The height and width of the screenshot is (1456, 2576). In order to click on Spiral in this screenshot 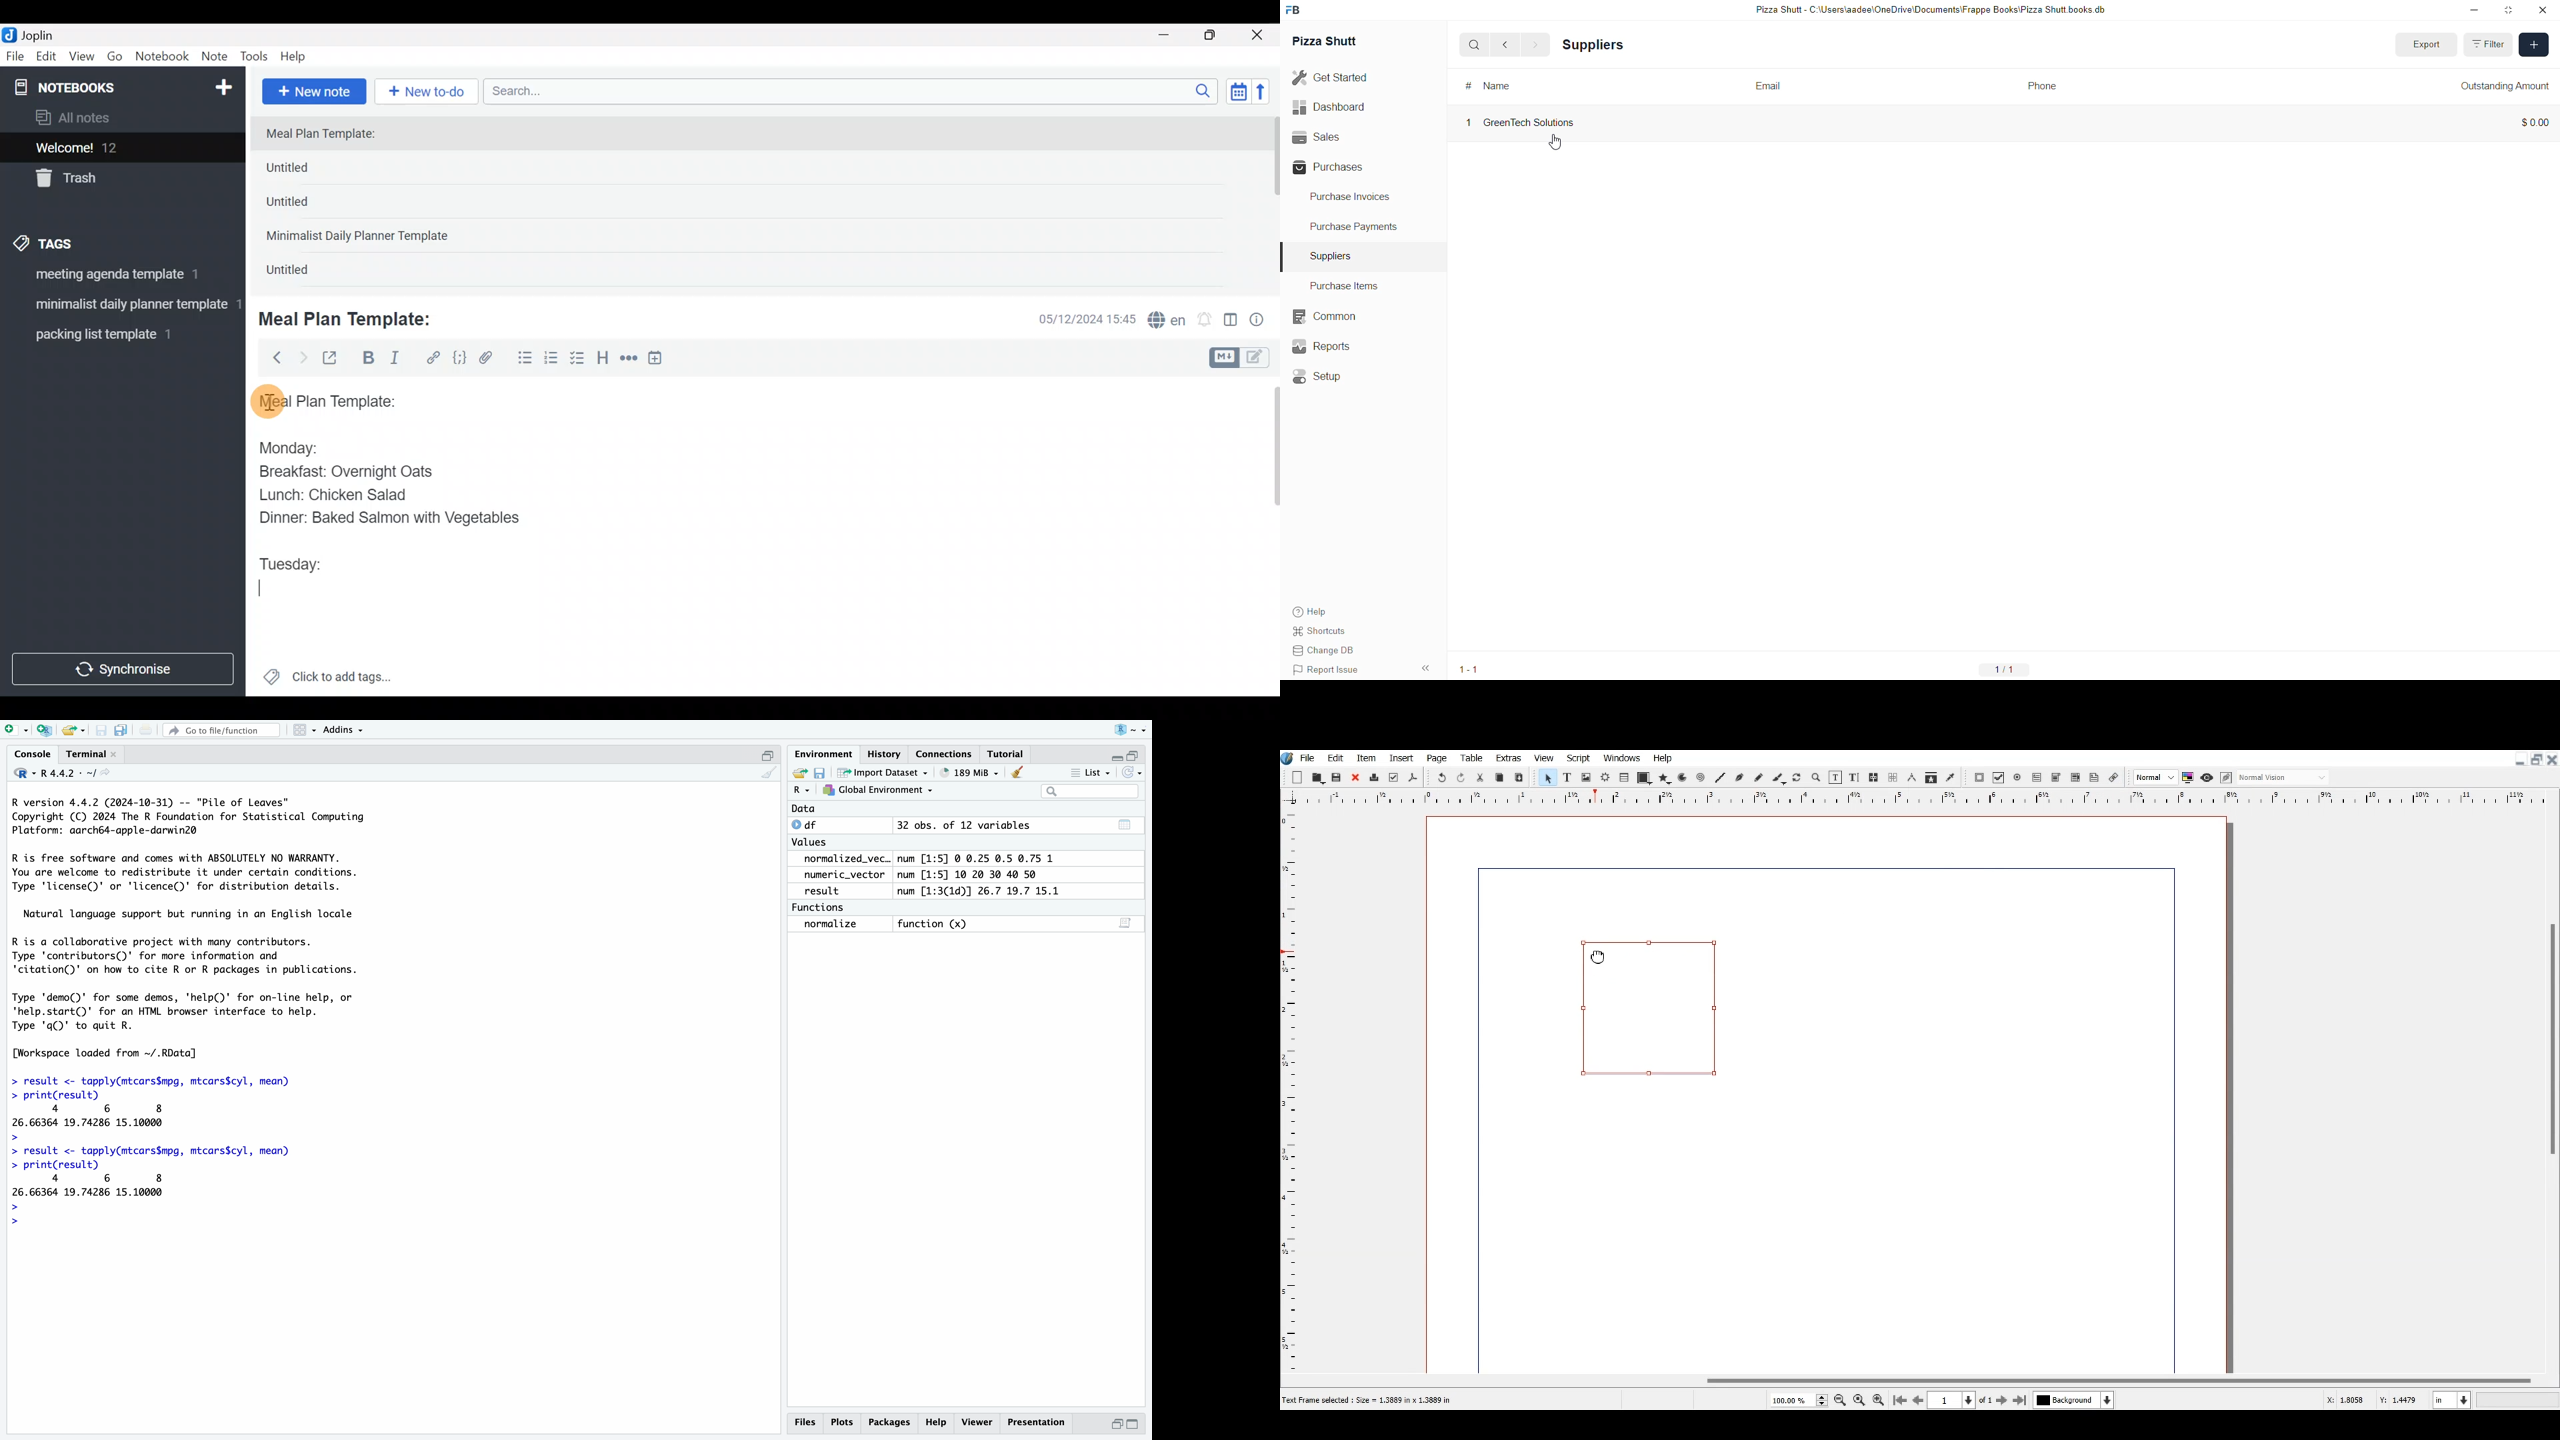, I will do `click(1700, 778)`.